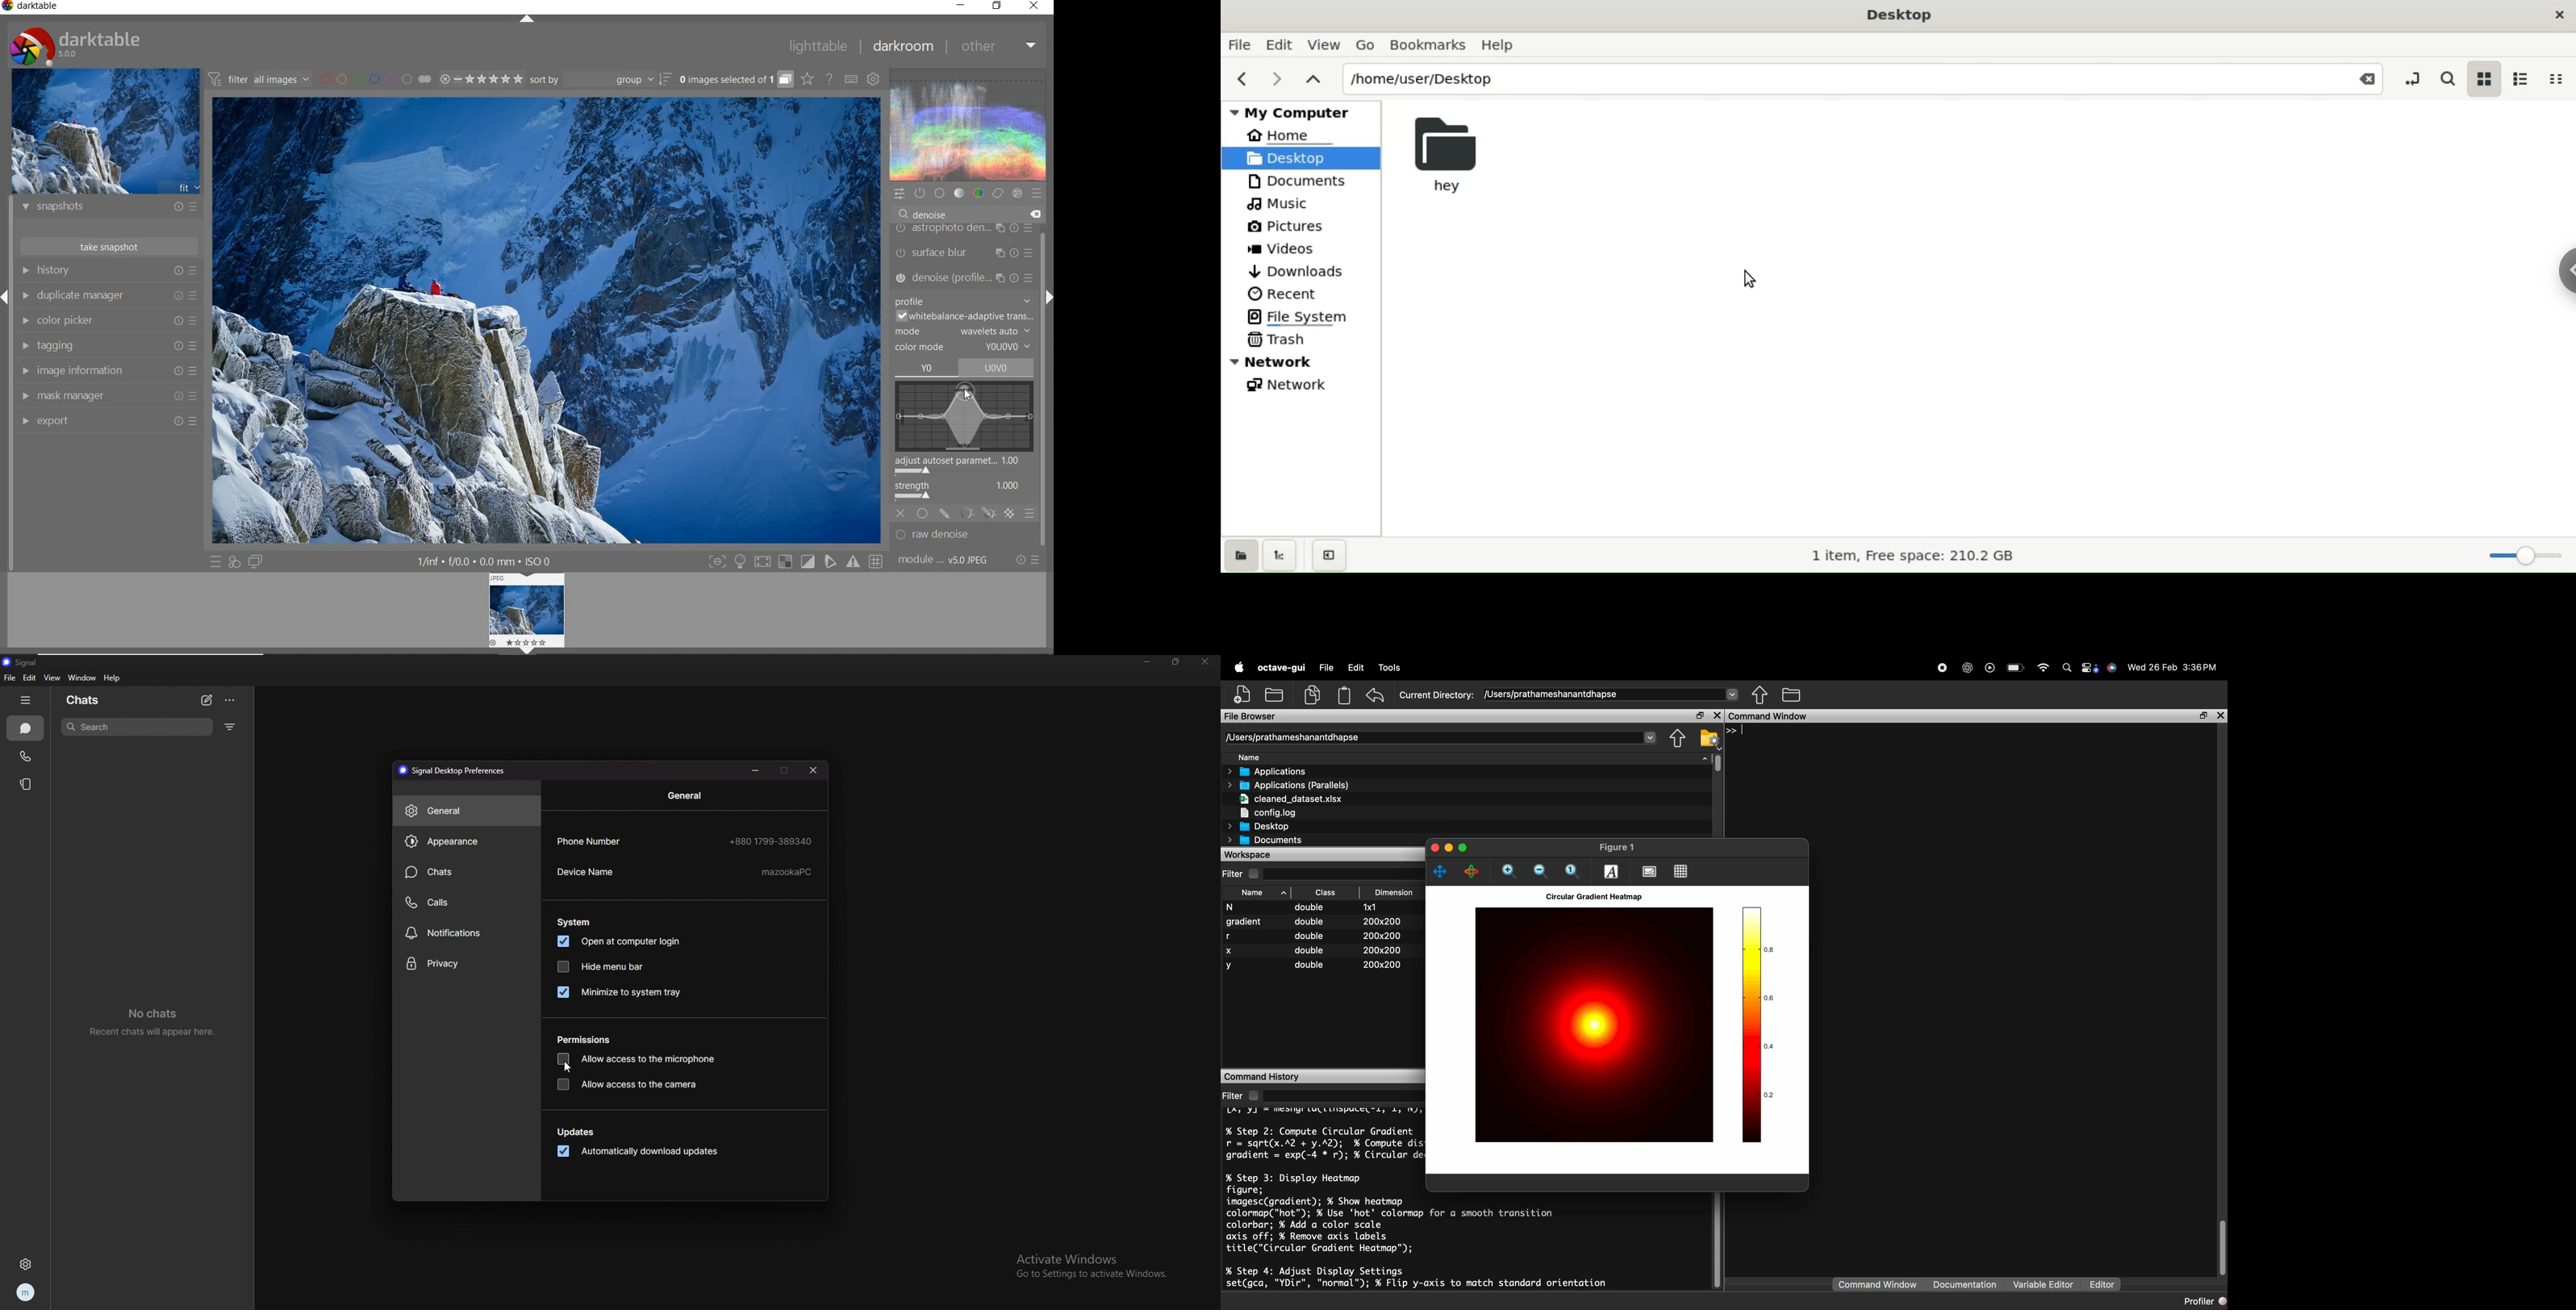  Describe the element at coordinates (10, 678) in the screenshot. I see `file` at that location.